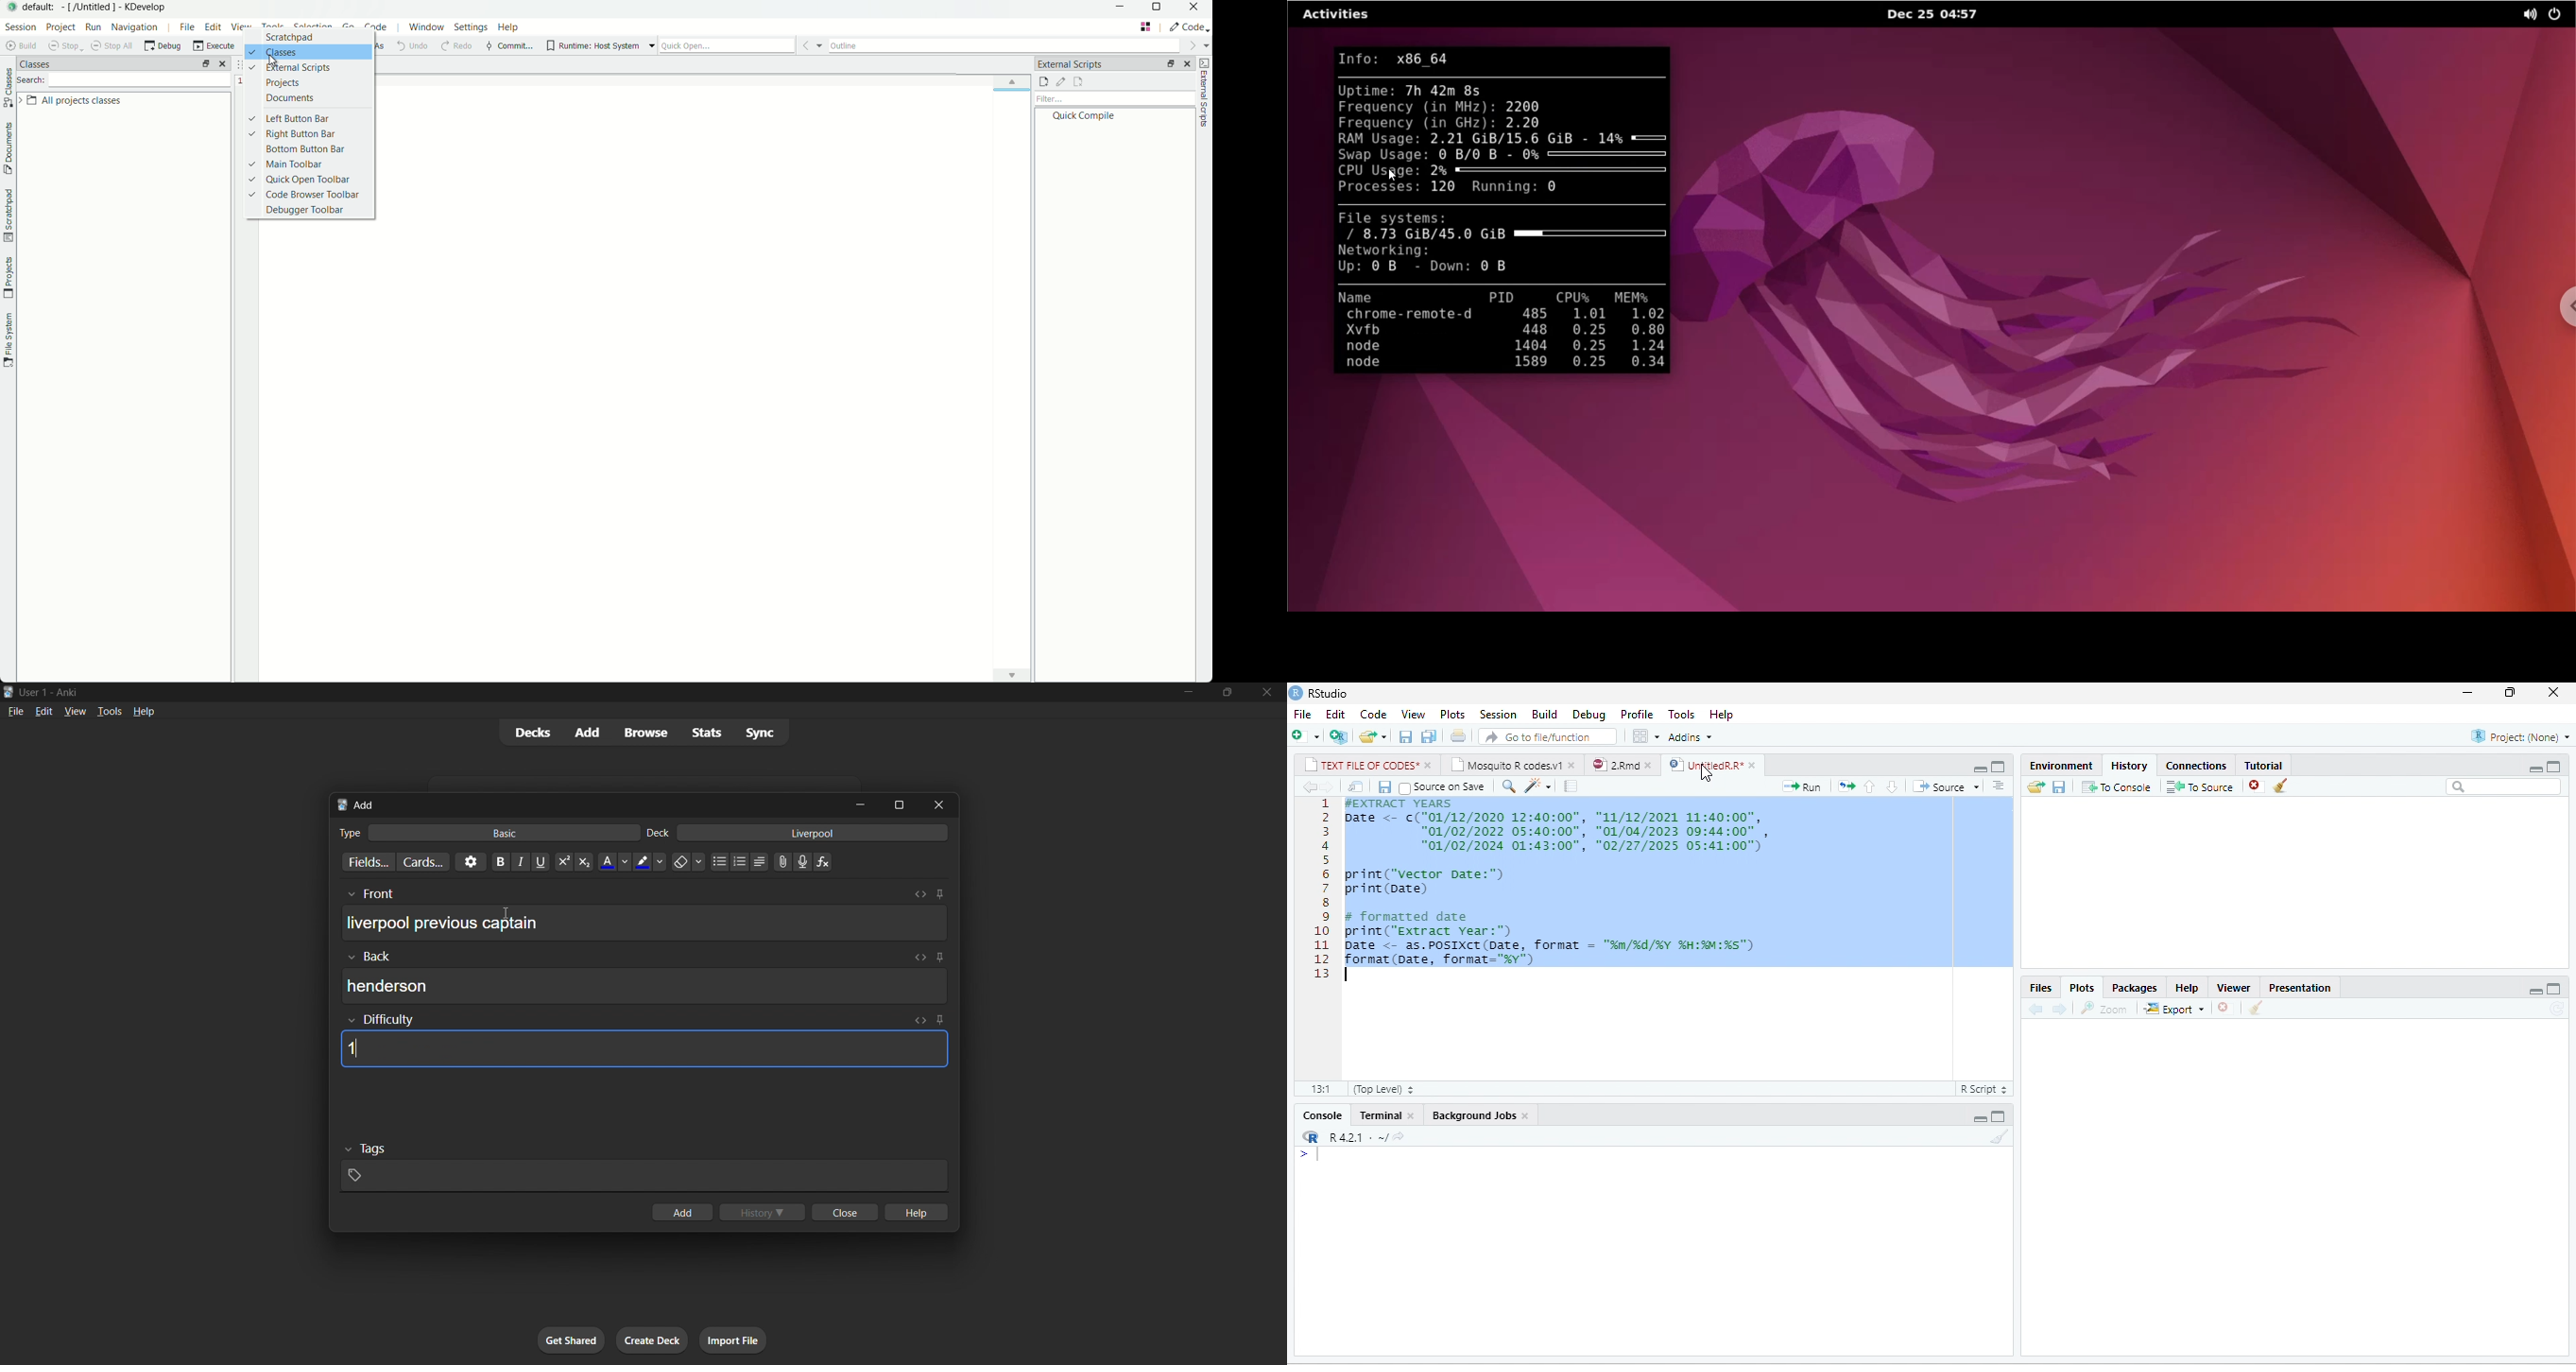  What do you see at coordinates (1322, 1115) in the screenshot?
I see `Console` at bounding box center [1322, 1115].